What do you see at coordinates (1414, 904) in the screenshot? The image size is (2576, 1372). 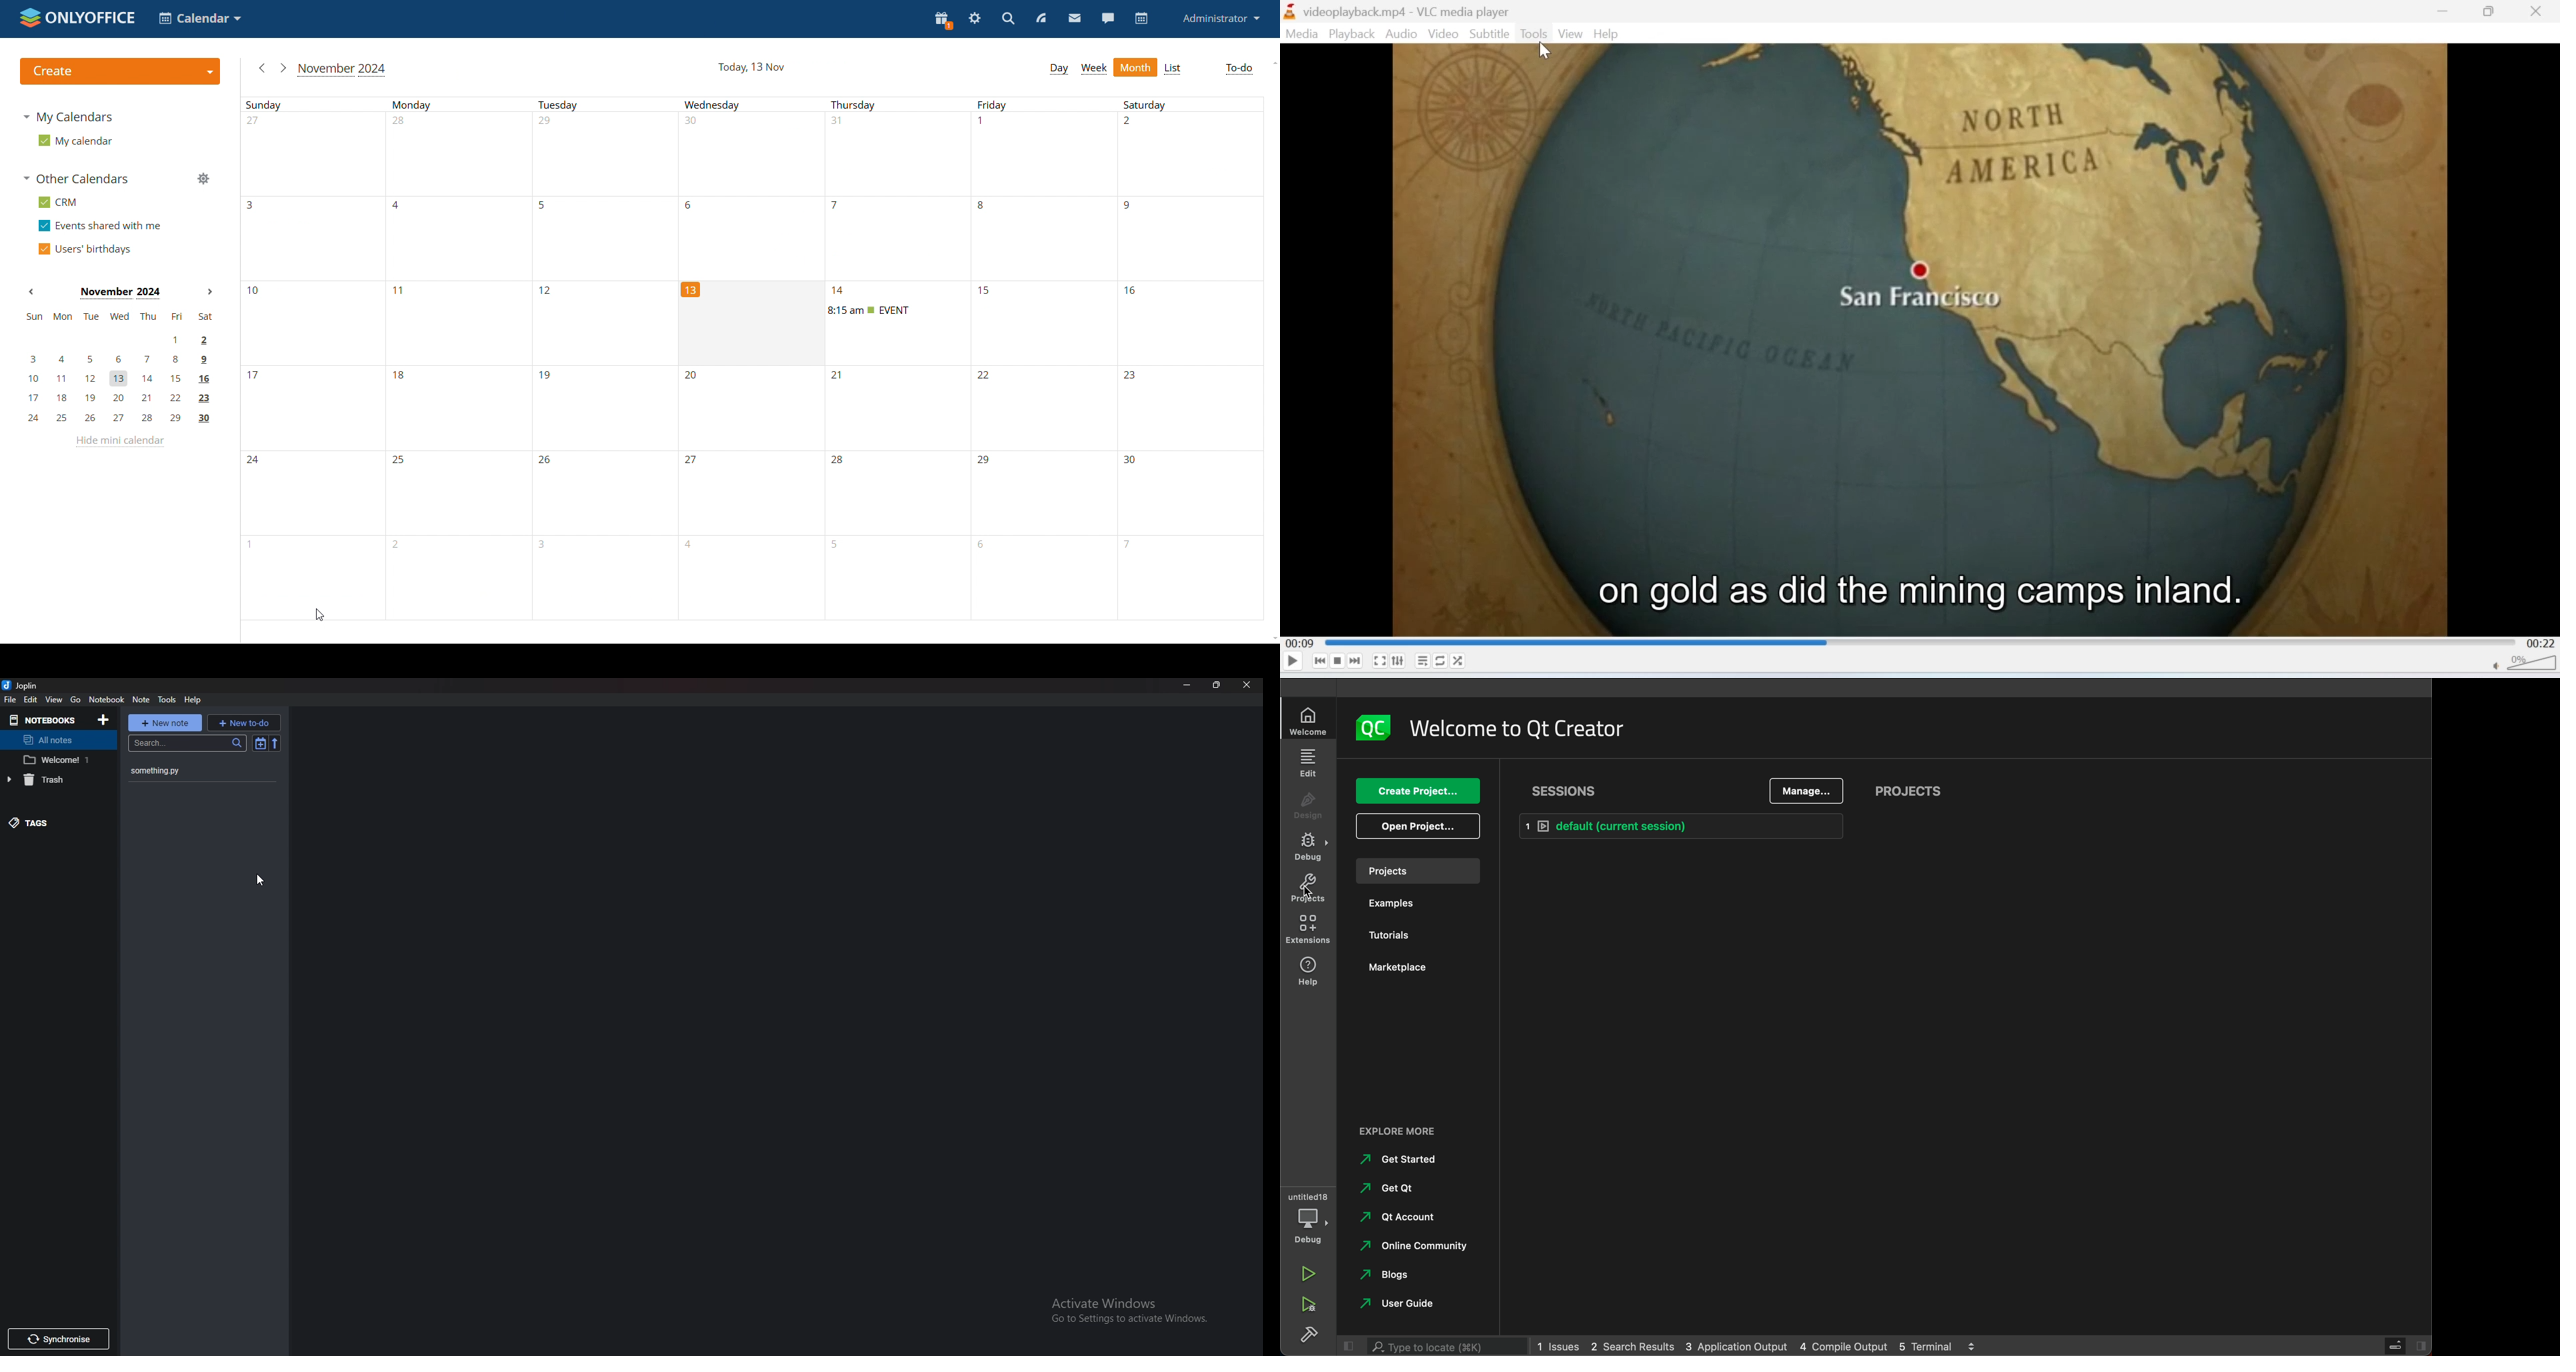 I see `examples` at bounding box center [1414, 904].